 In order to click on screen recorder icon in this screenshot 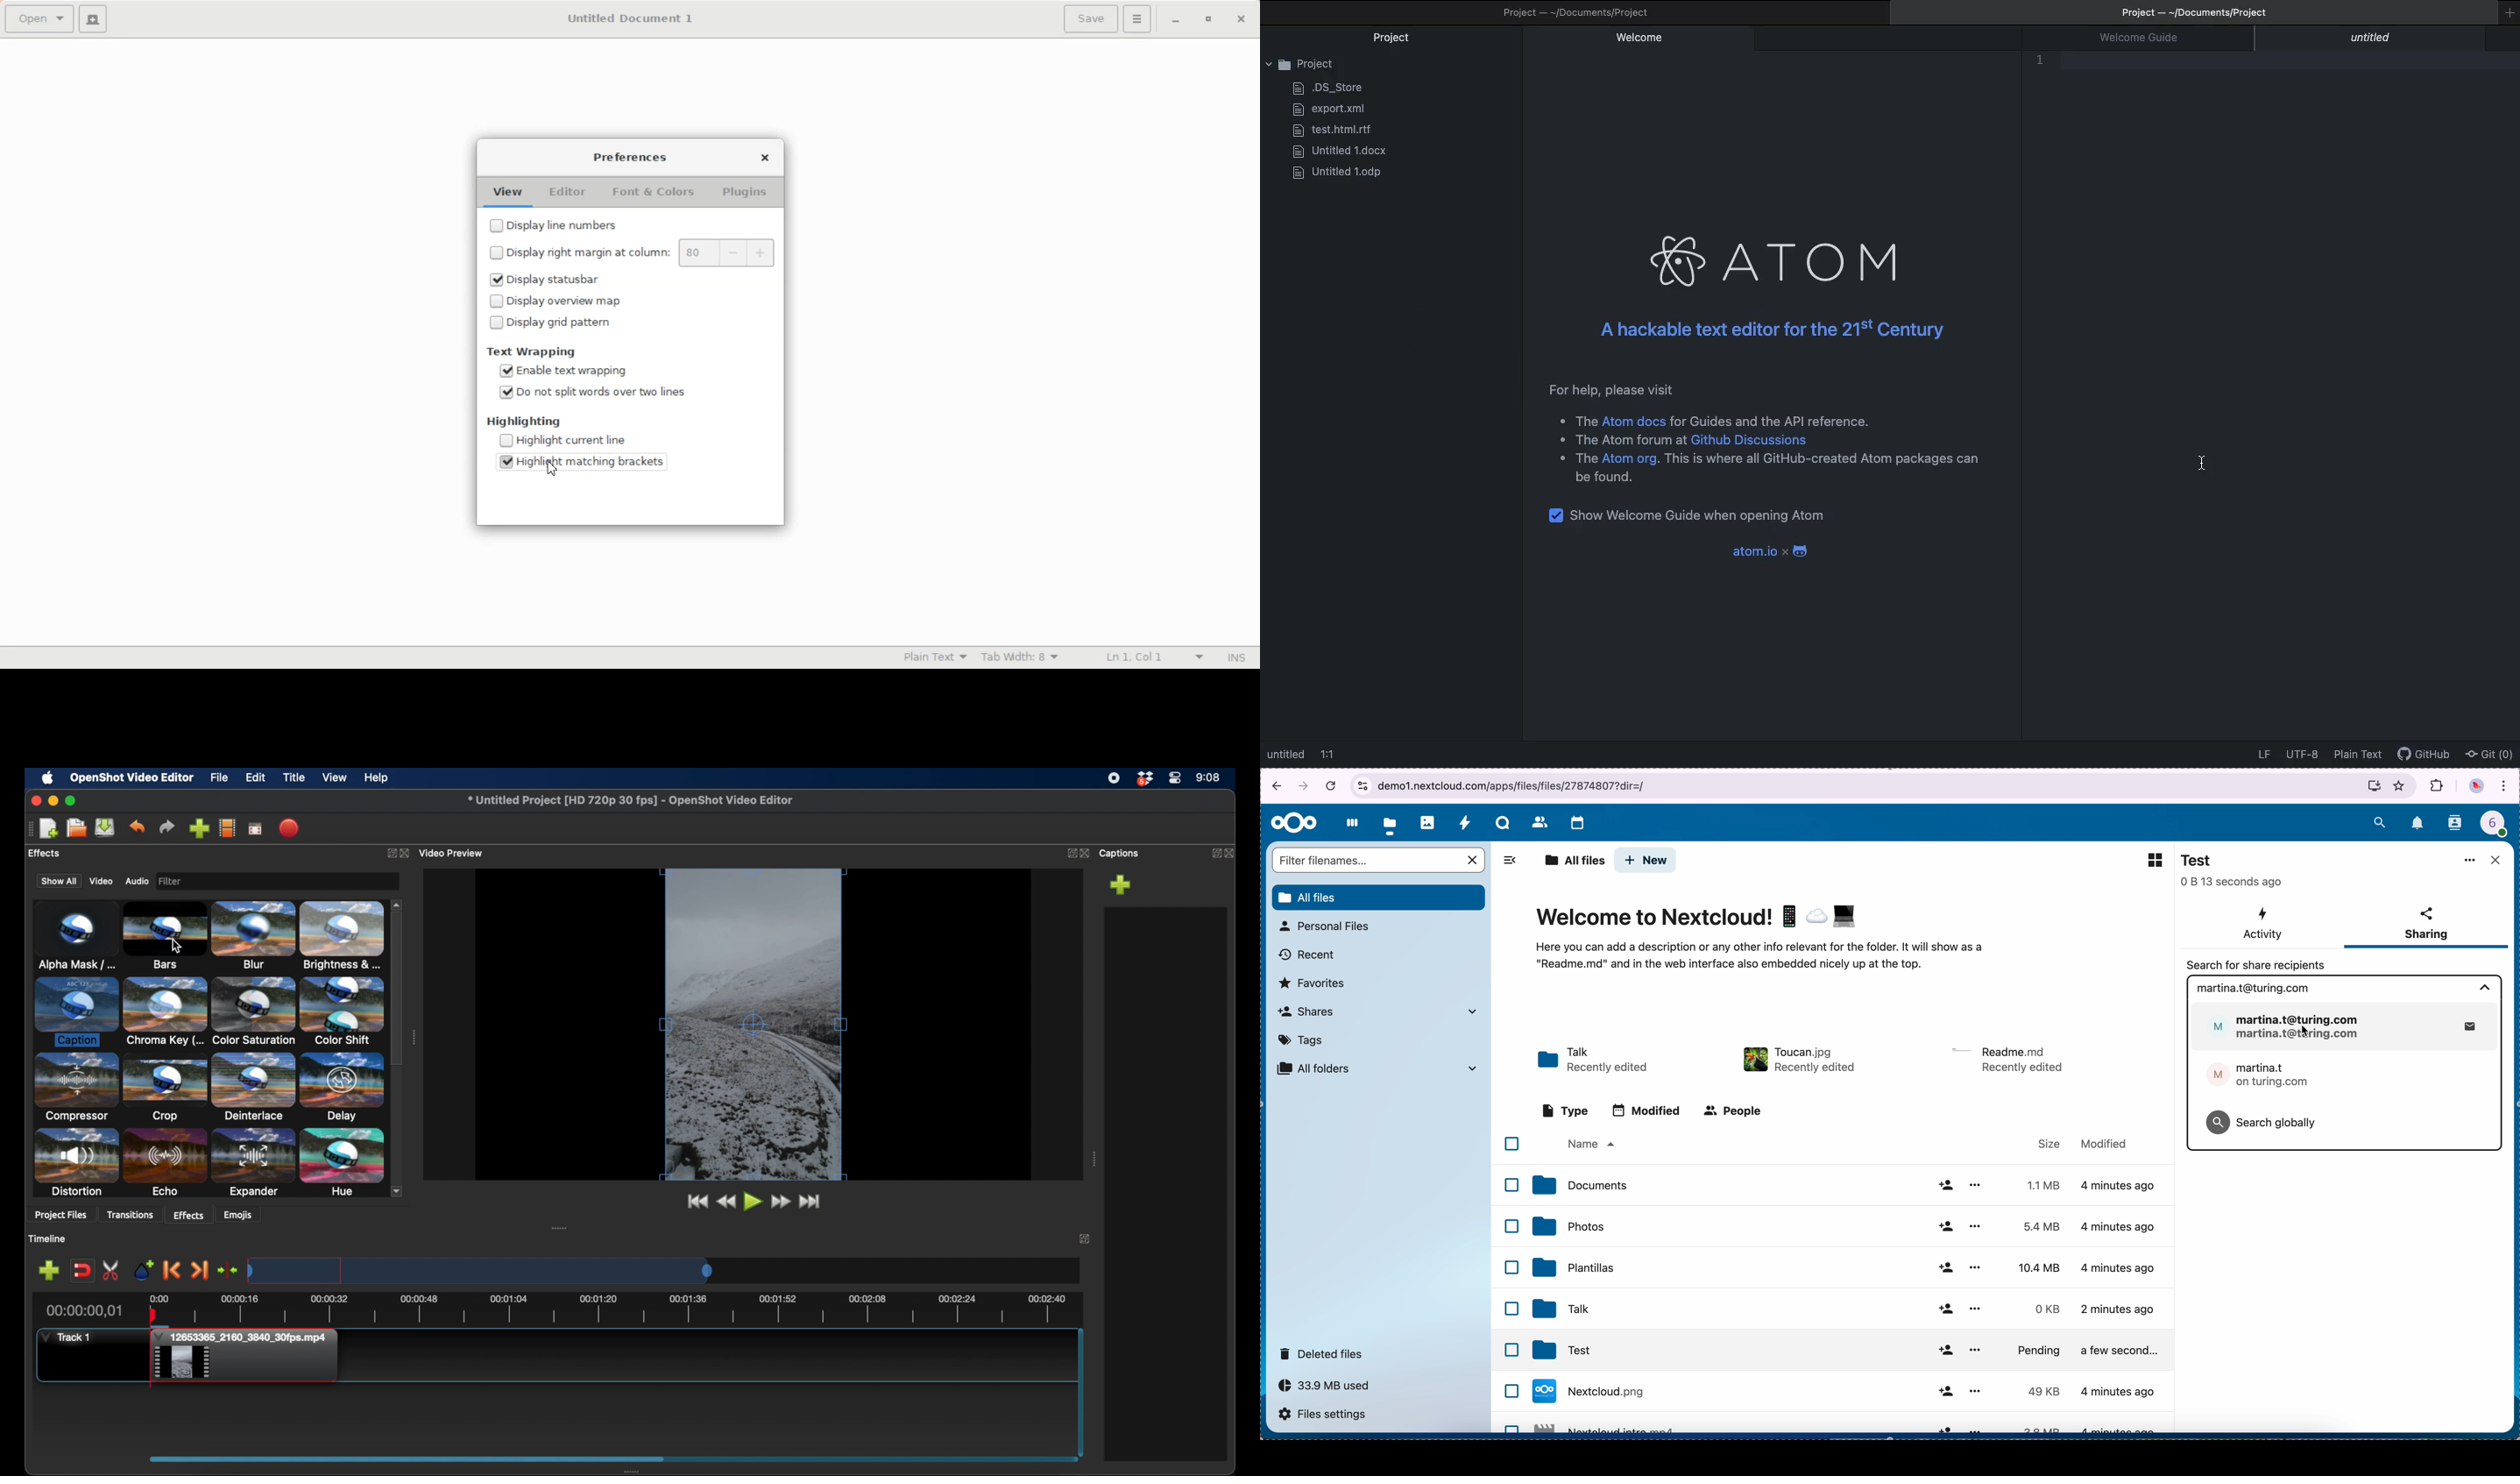, I will do `click(1114, 778)`.